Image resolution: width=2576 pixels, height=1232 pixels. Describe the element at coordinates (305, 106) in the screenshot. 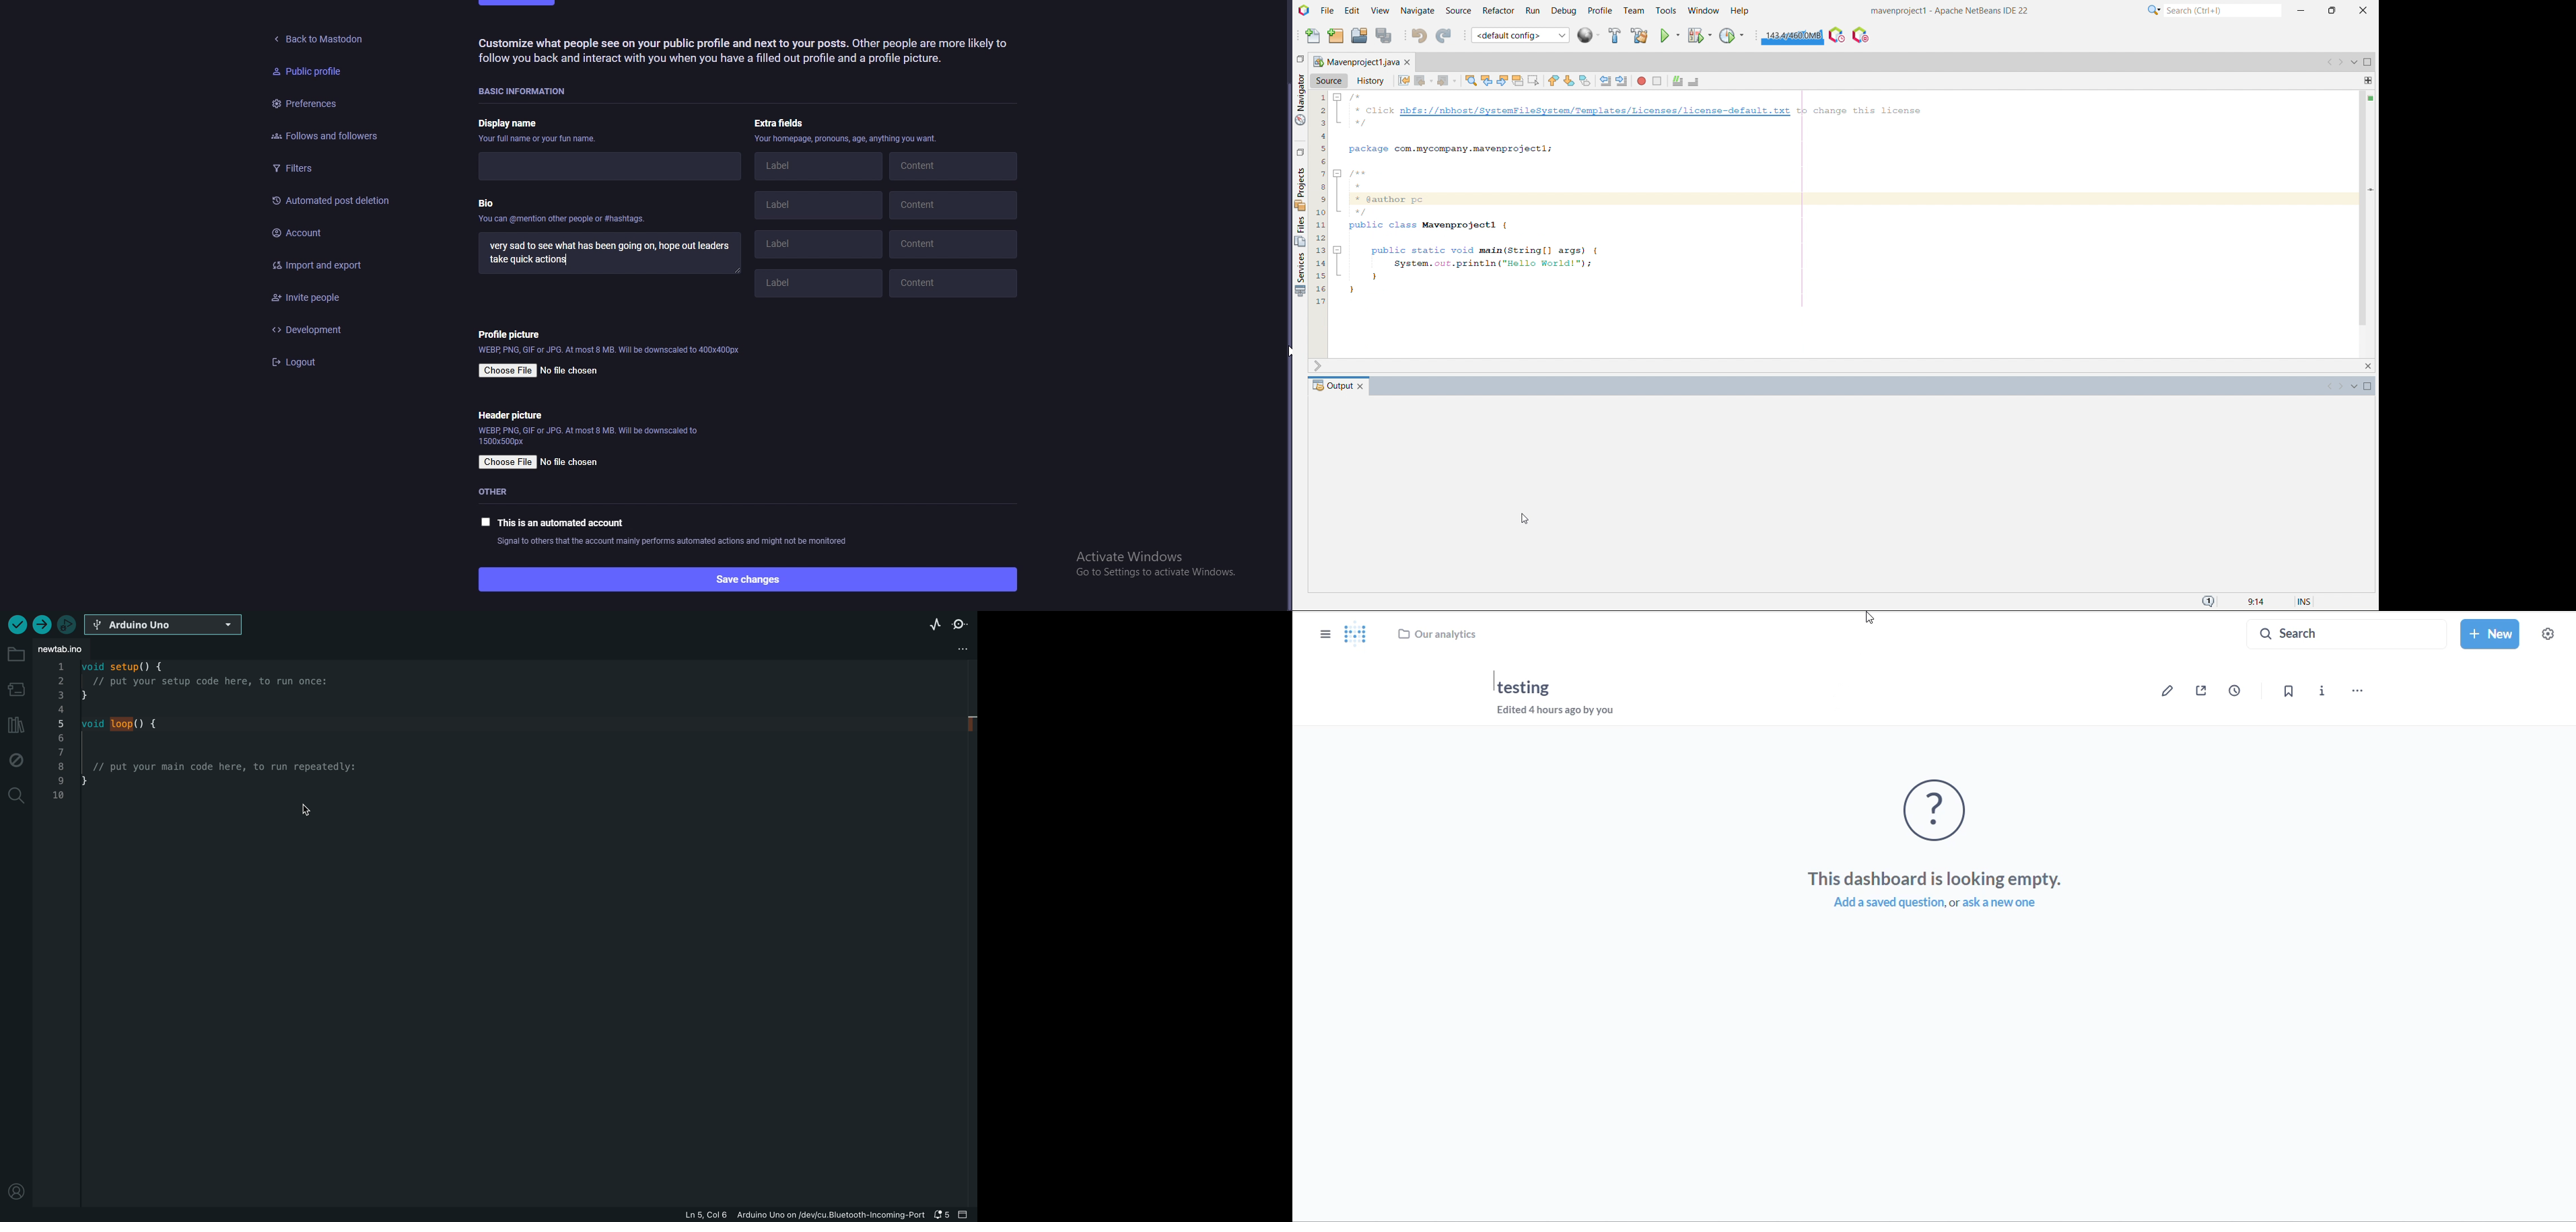

I see `Preferences` at that location.